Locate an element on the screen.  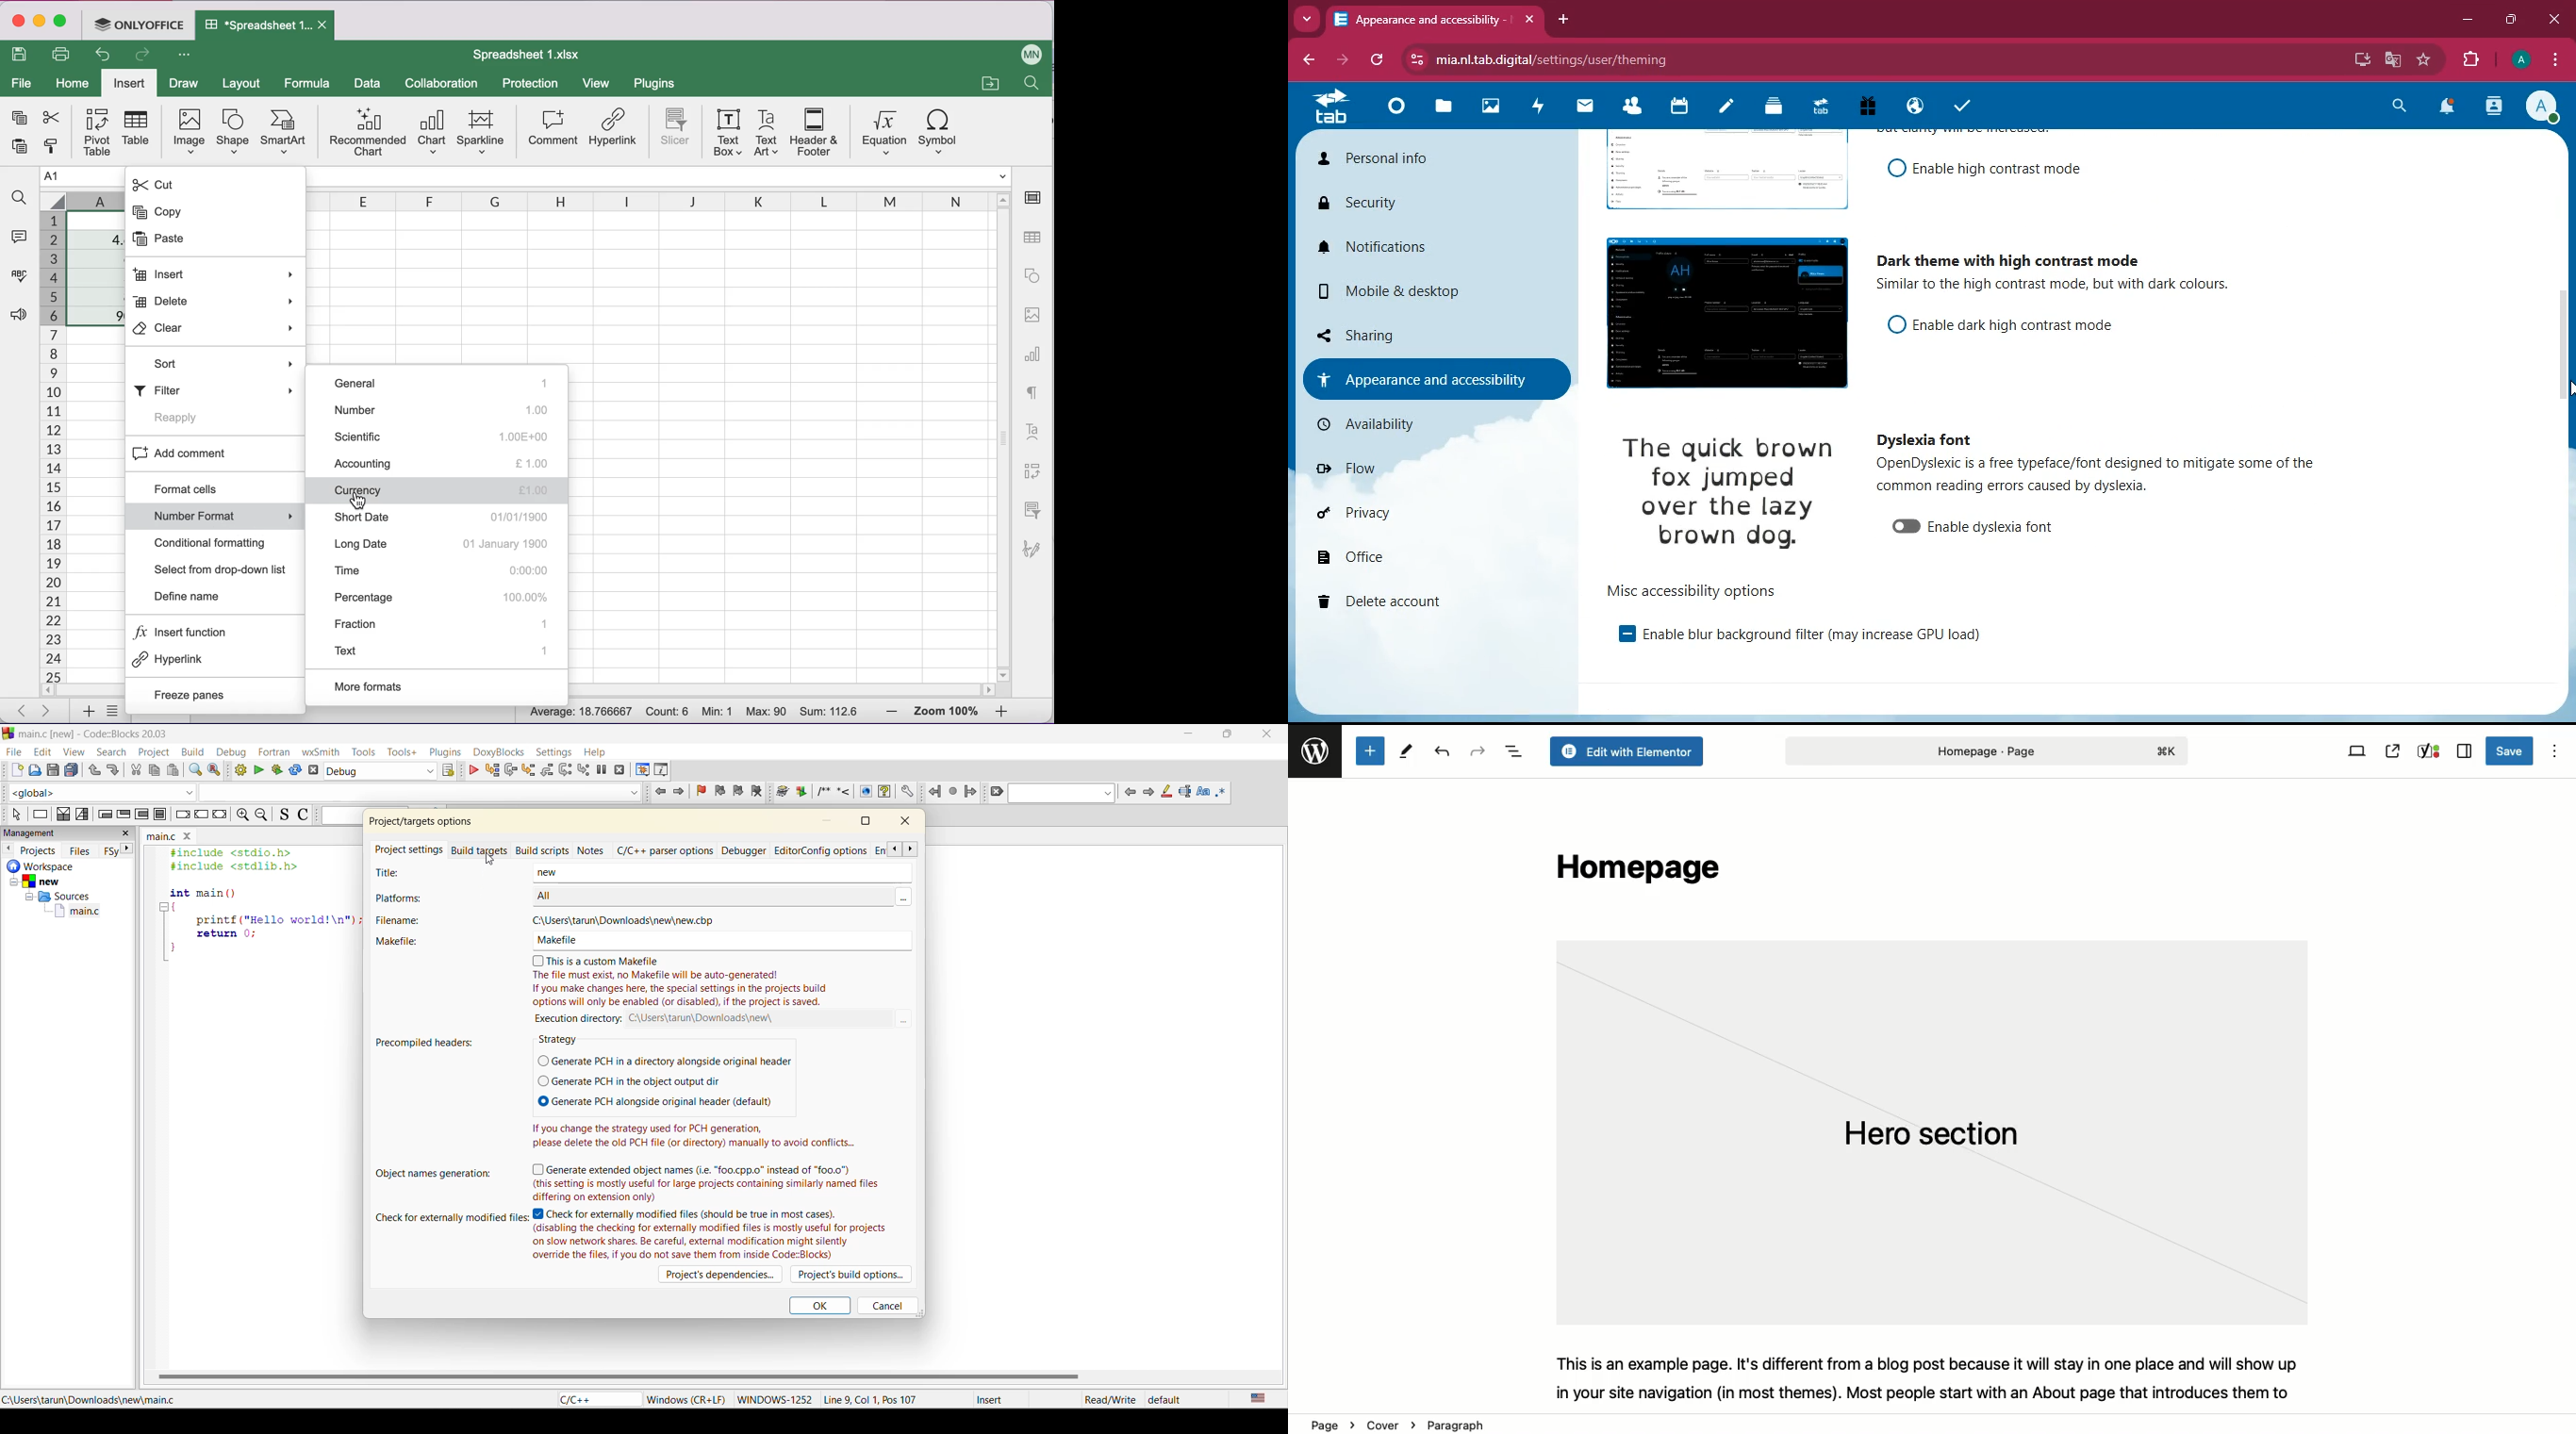
step out is located at coordinates (547, 770).